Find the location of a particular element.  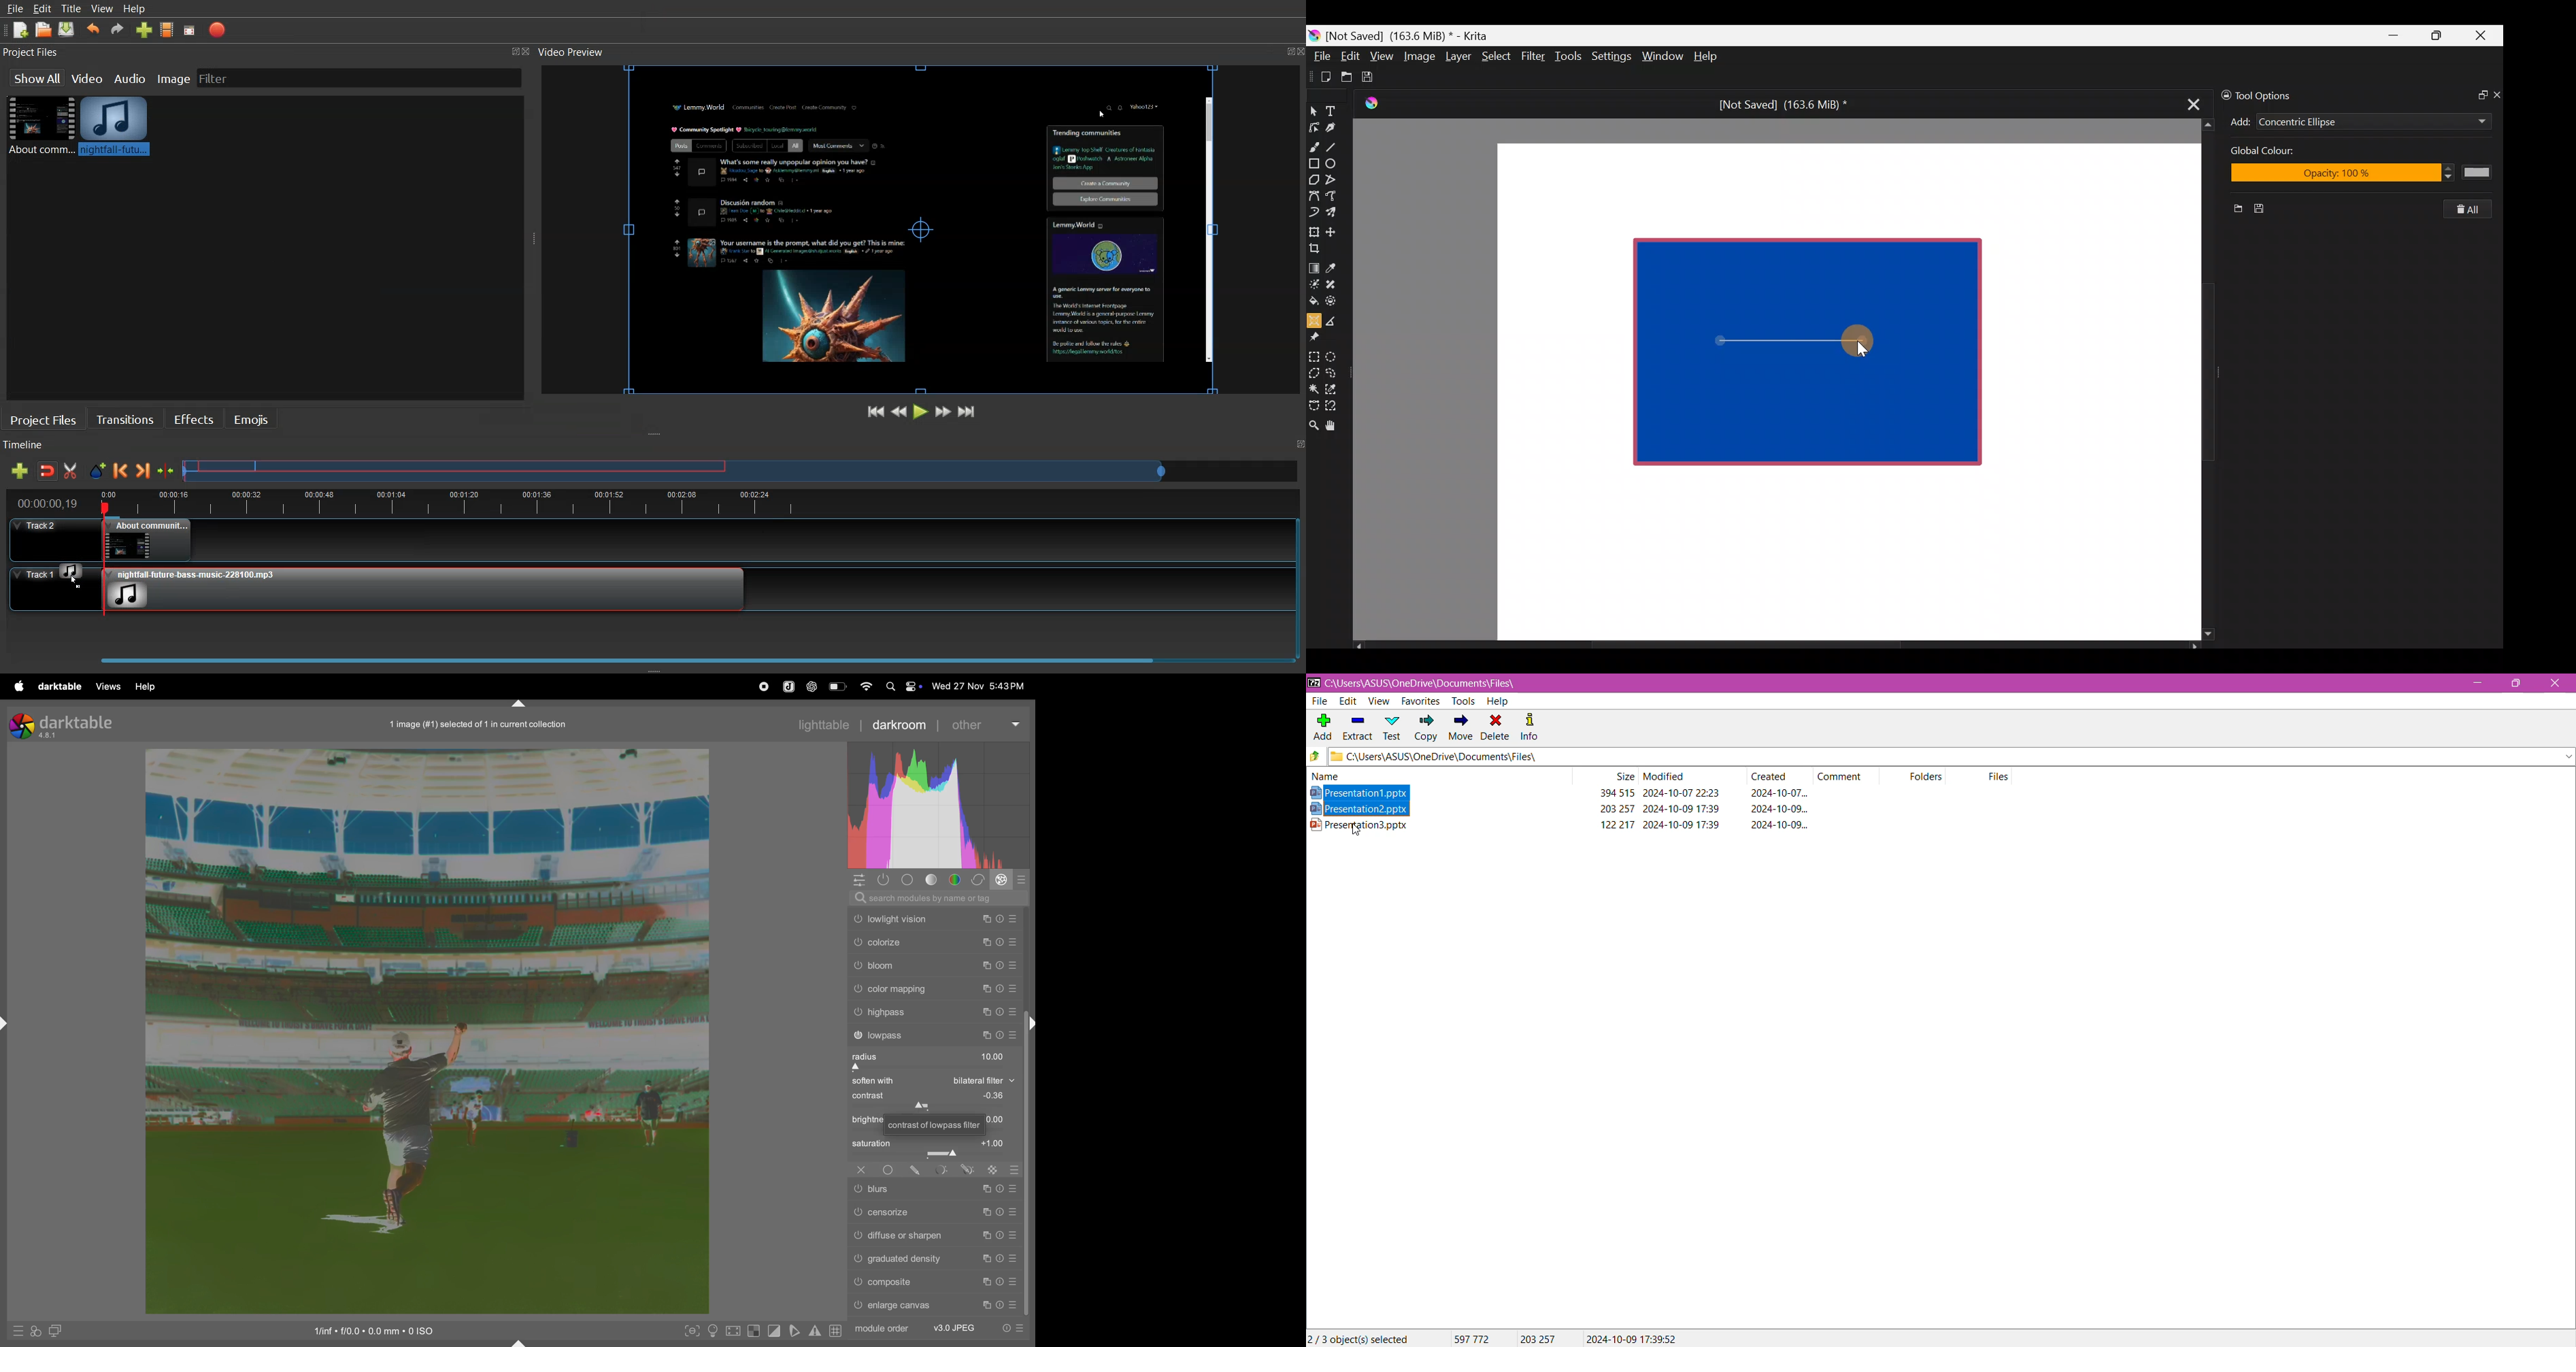

image is located at coordinates (427, 1030).